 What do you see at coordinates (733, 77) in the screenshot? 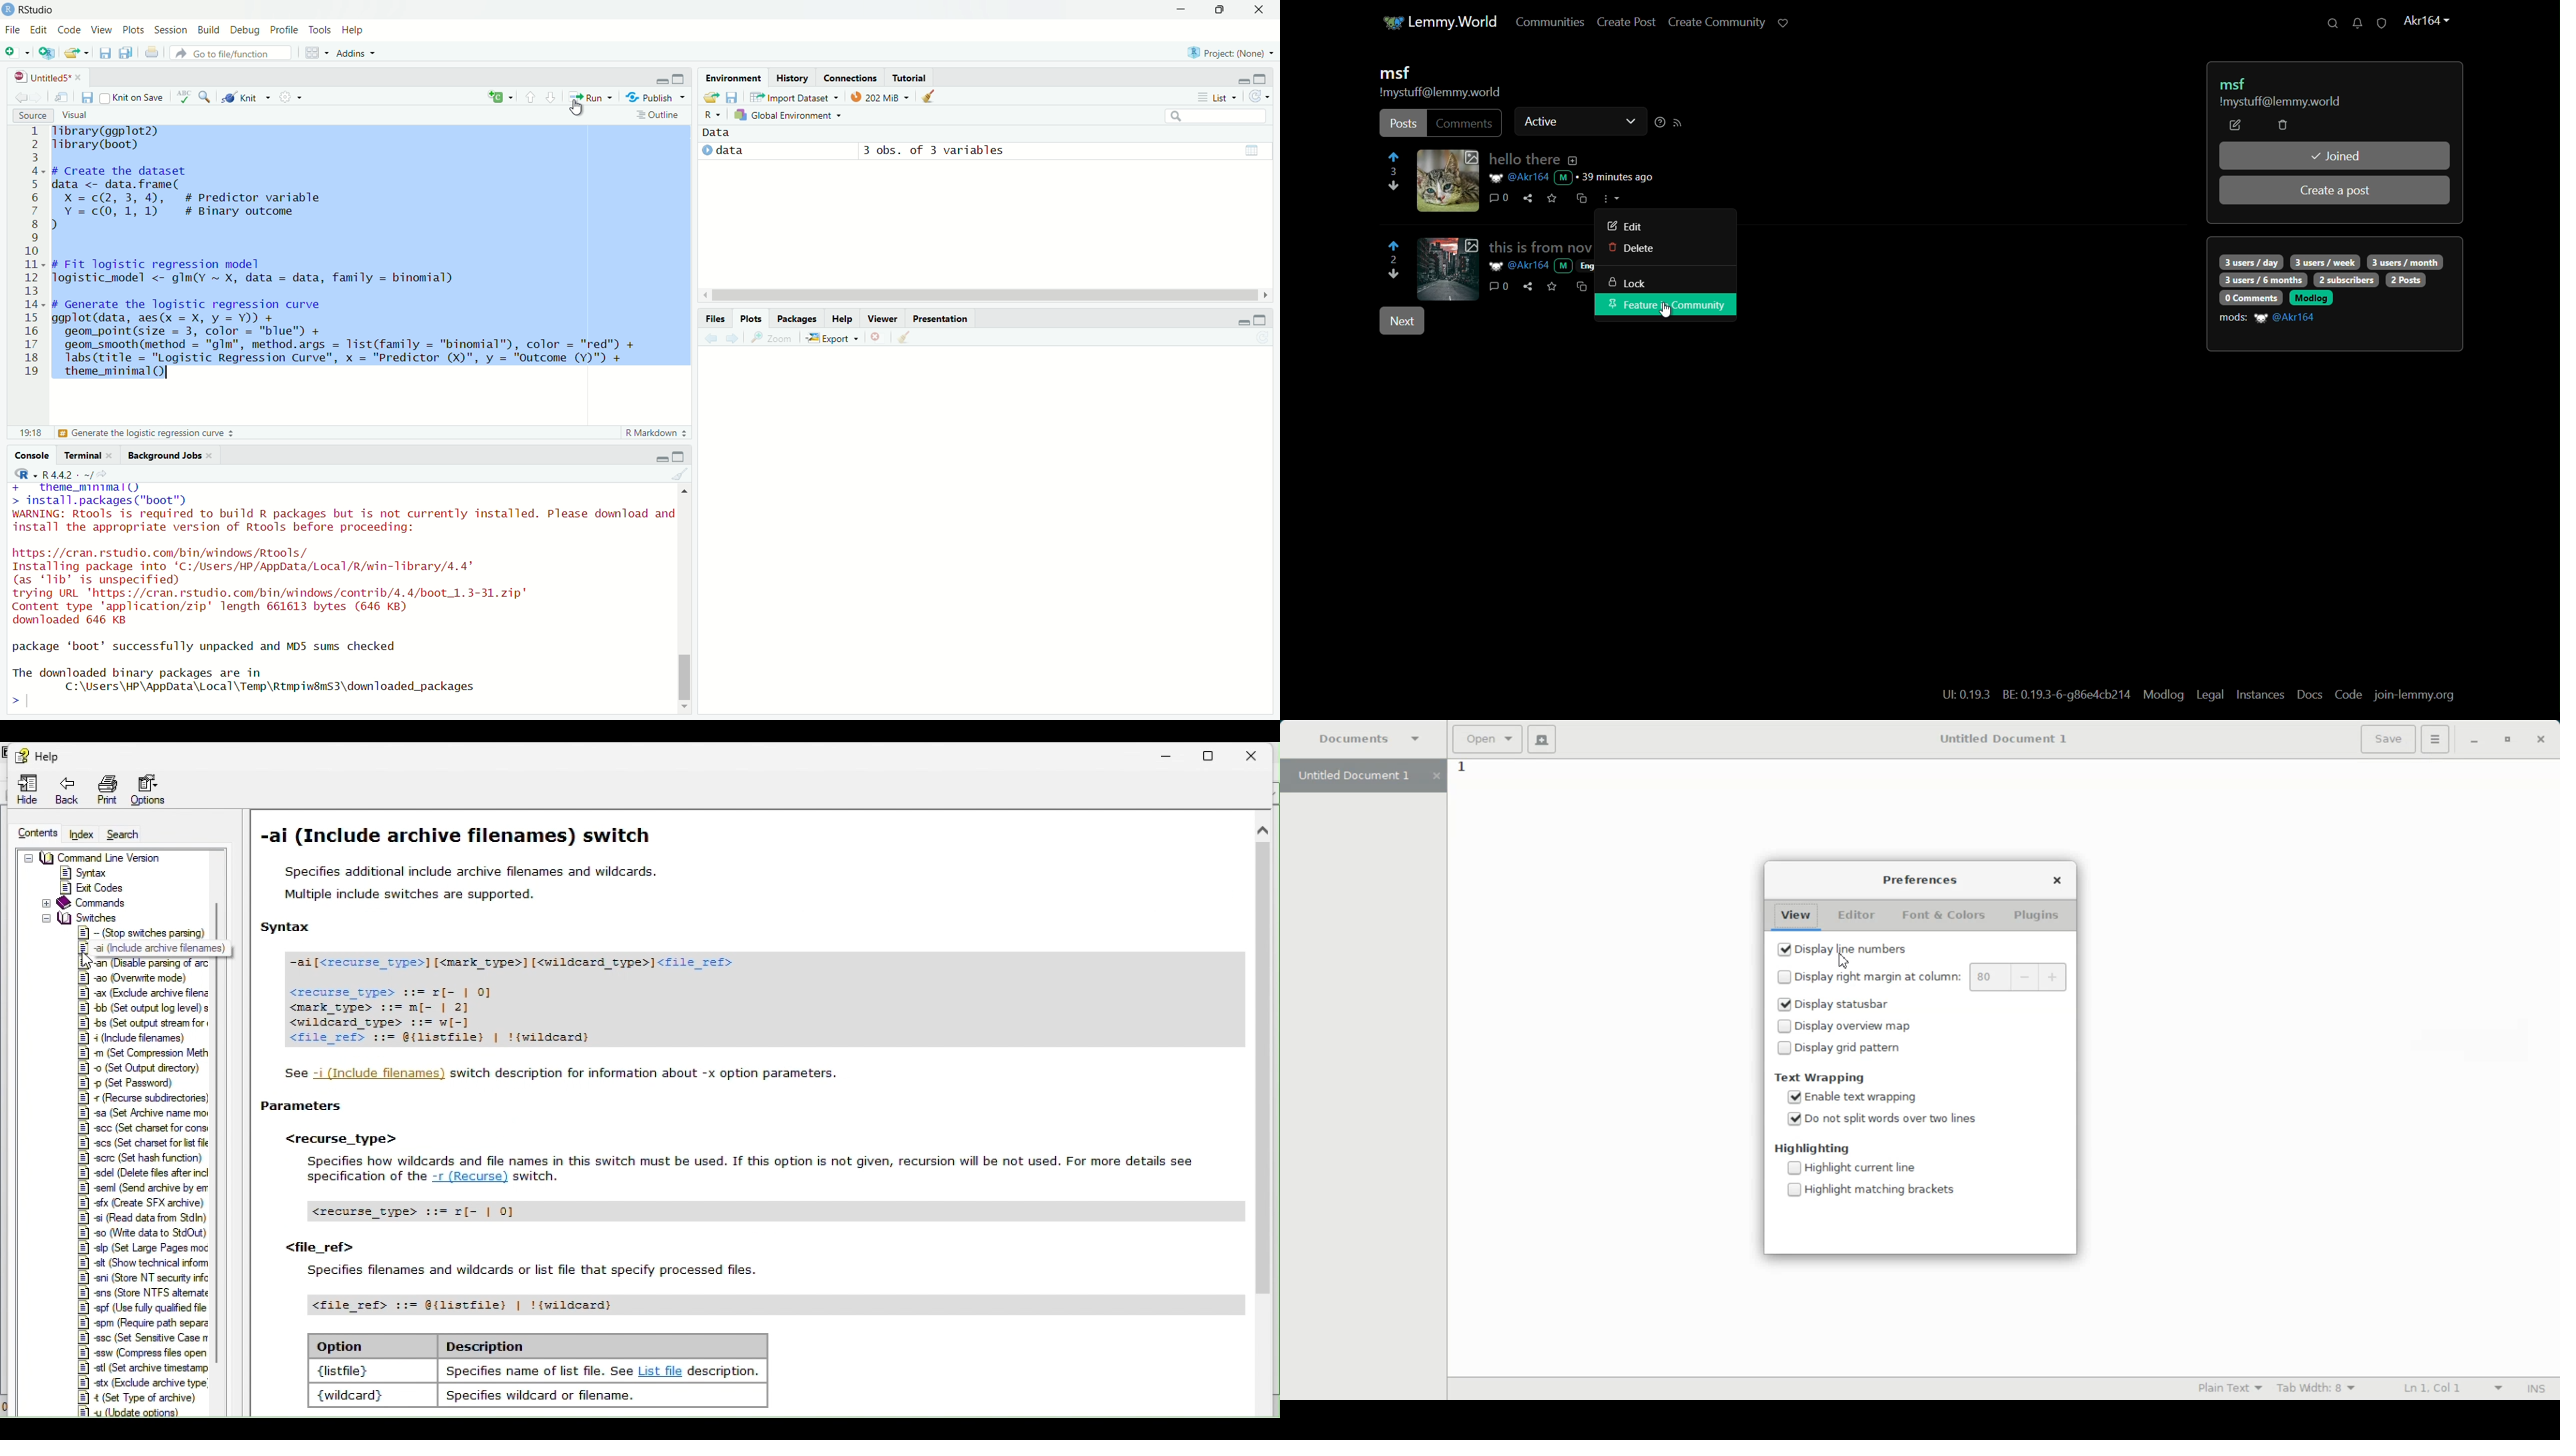
I see `Environment` at bounding box center [733, 77].